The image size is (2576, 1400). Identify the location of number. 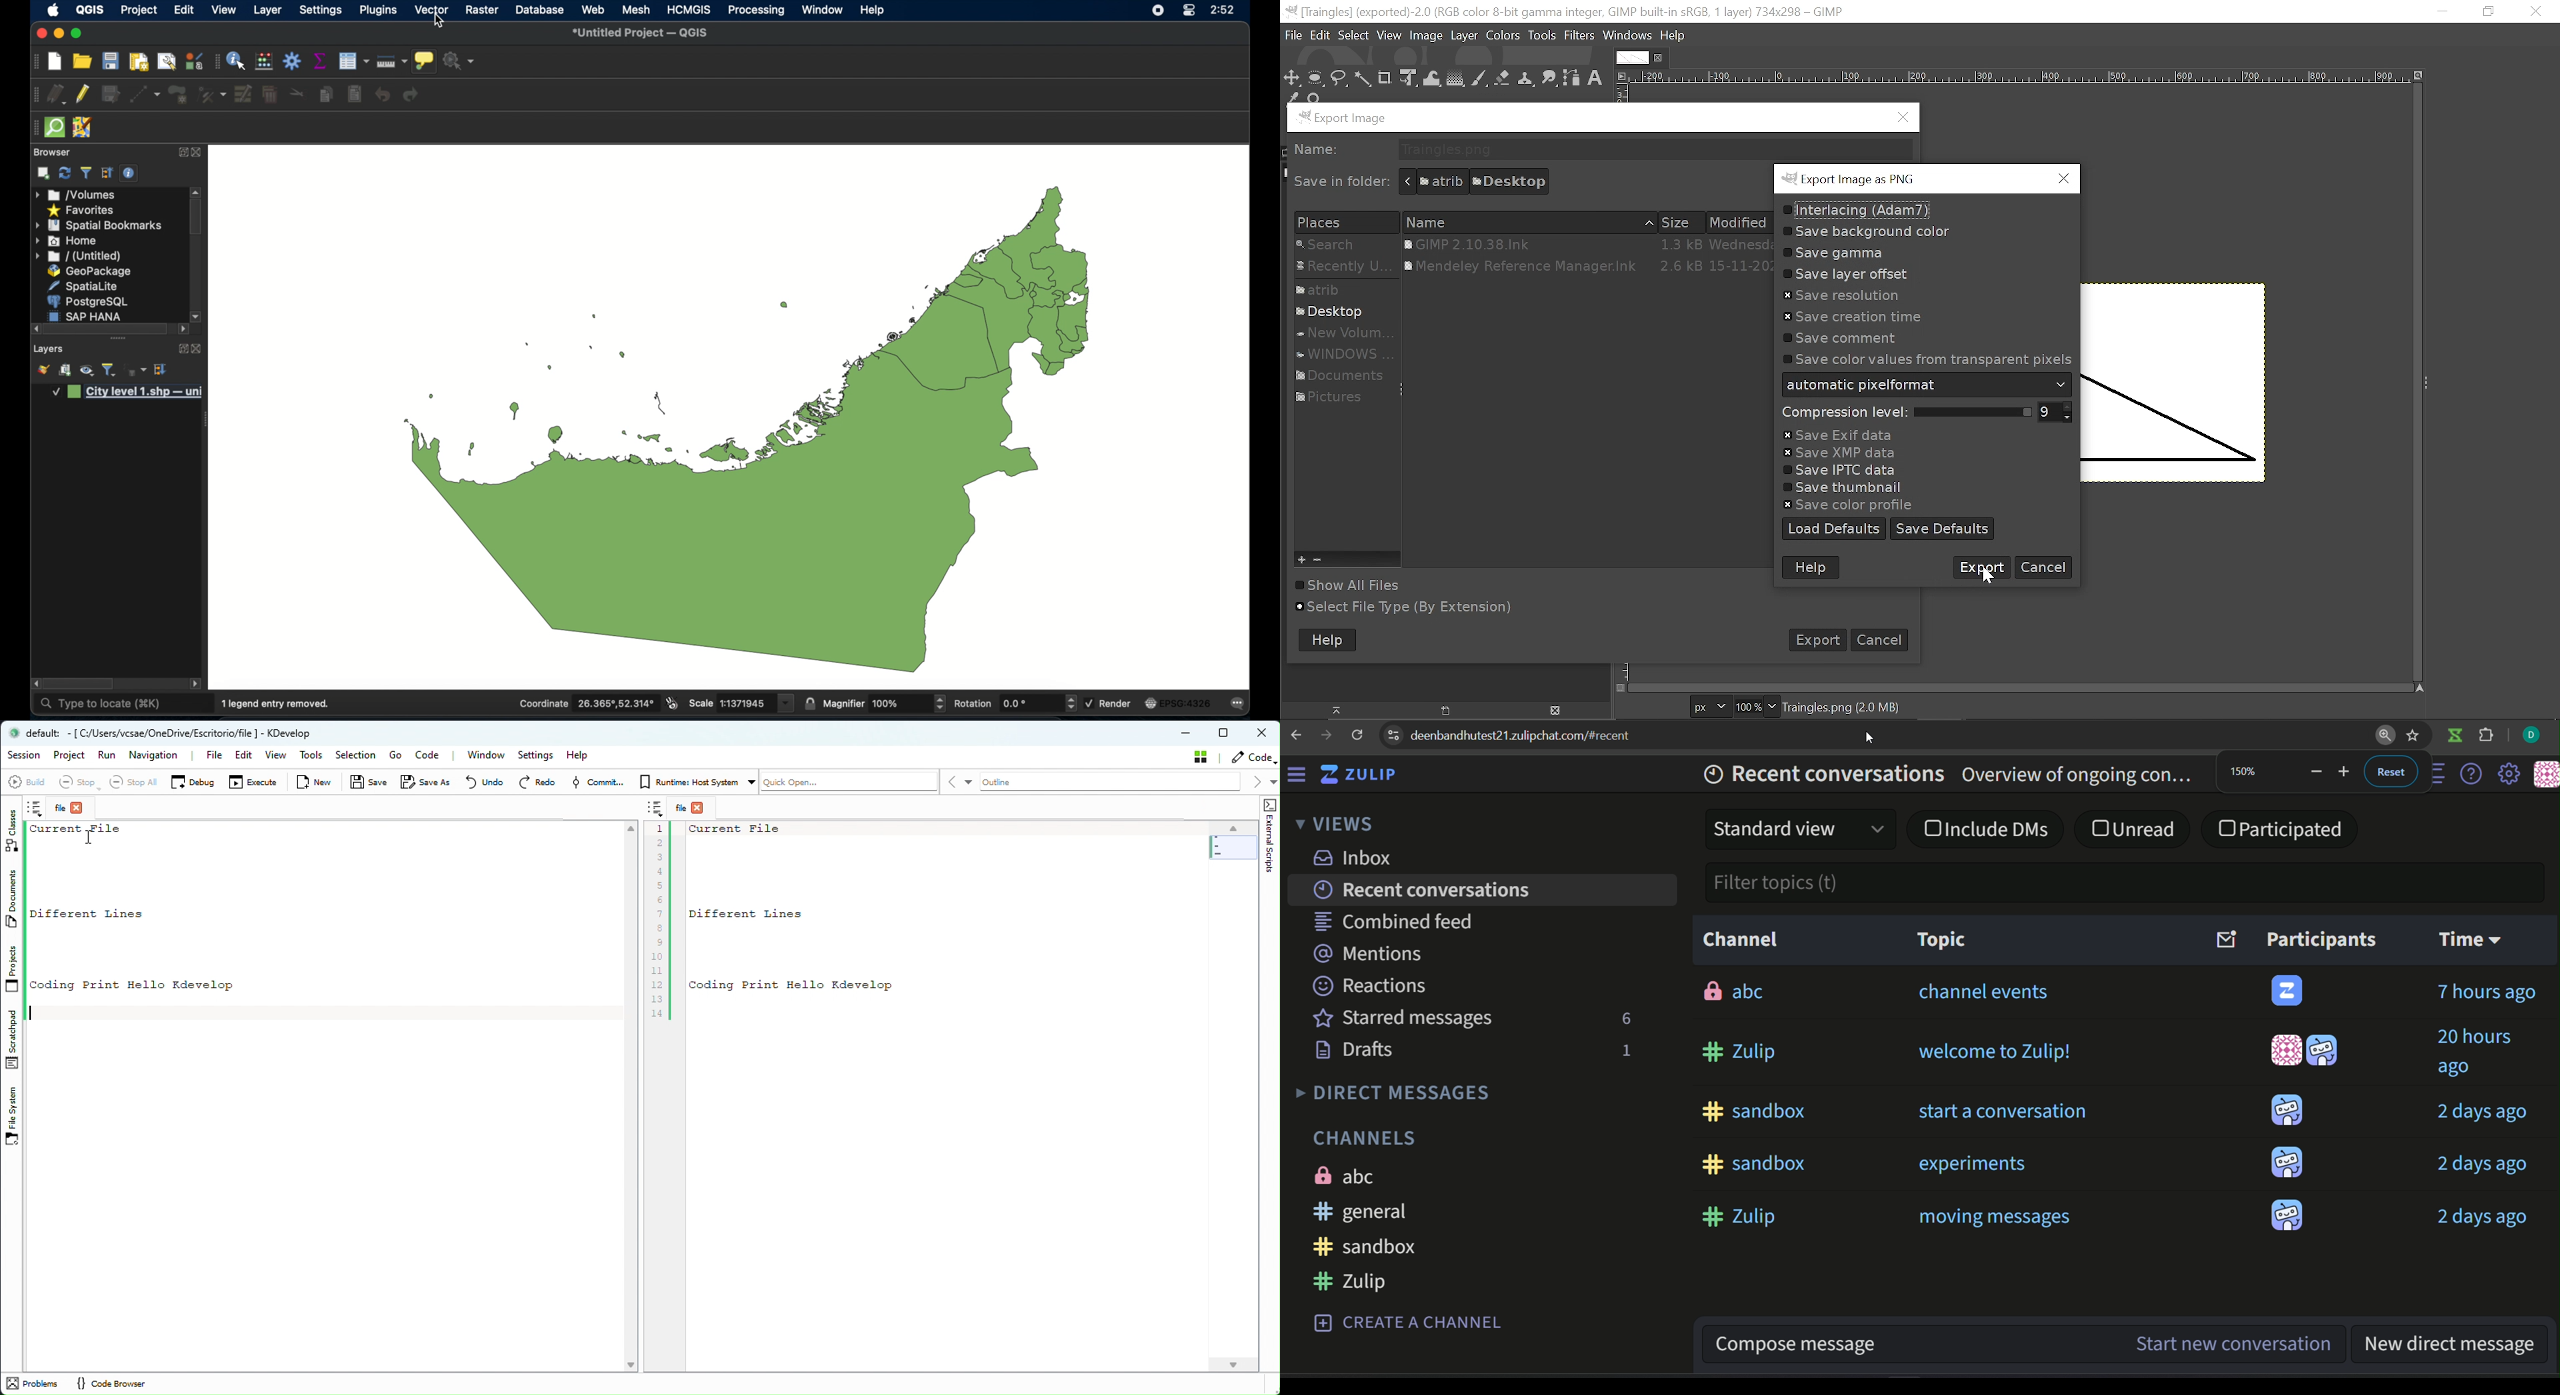
(1625, 1051).